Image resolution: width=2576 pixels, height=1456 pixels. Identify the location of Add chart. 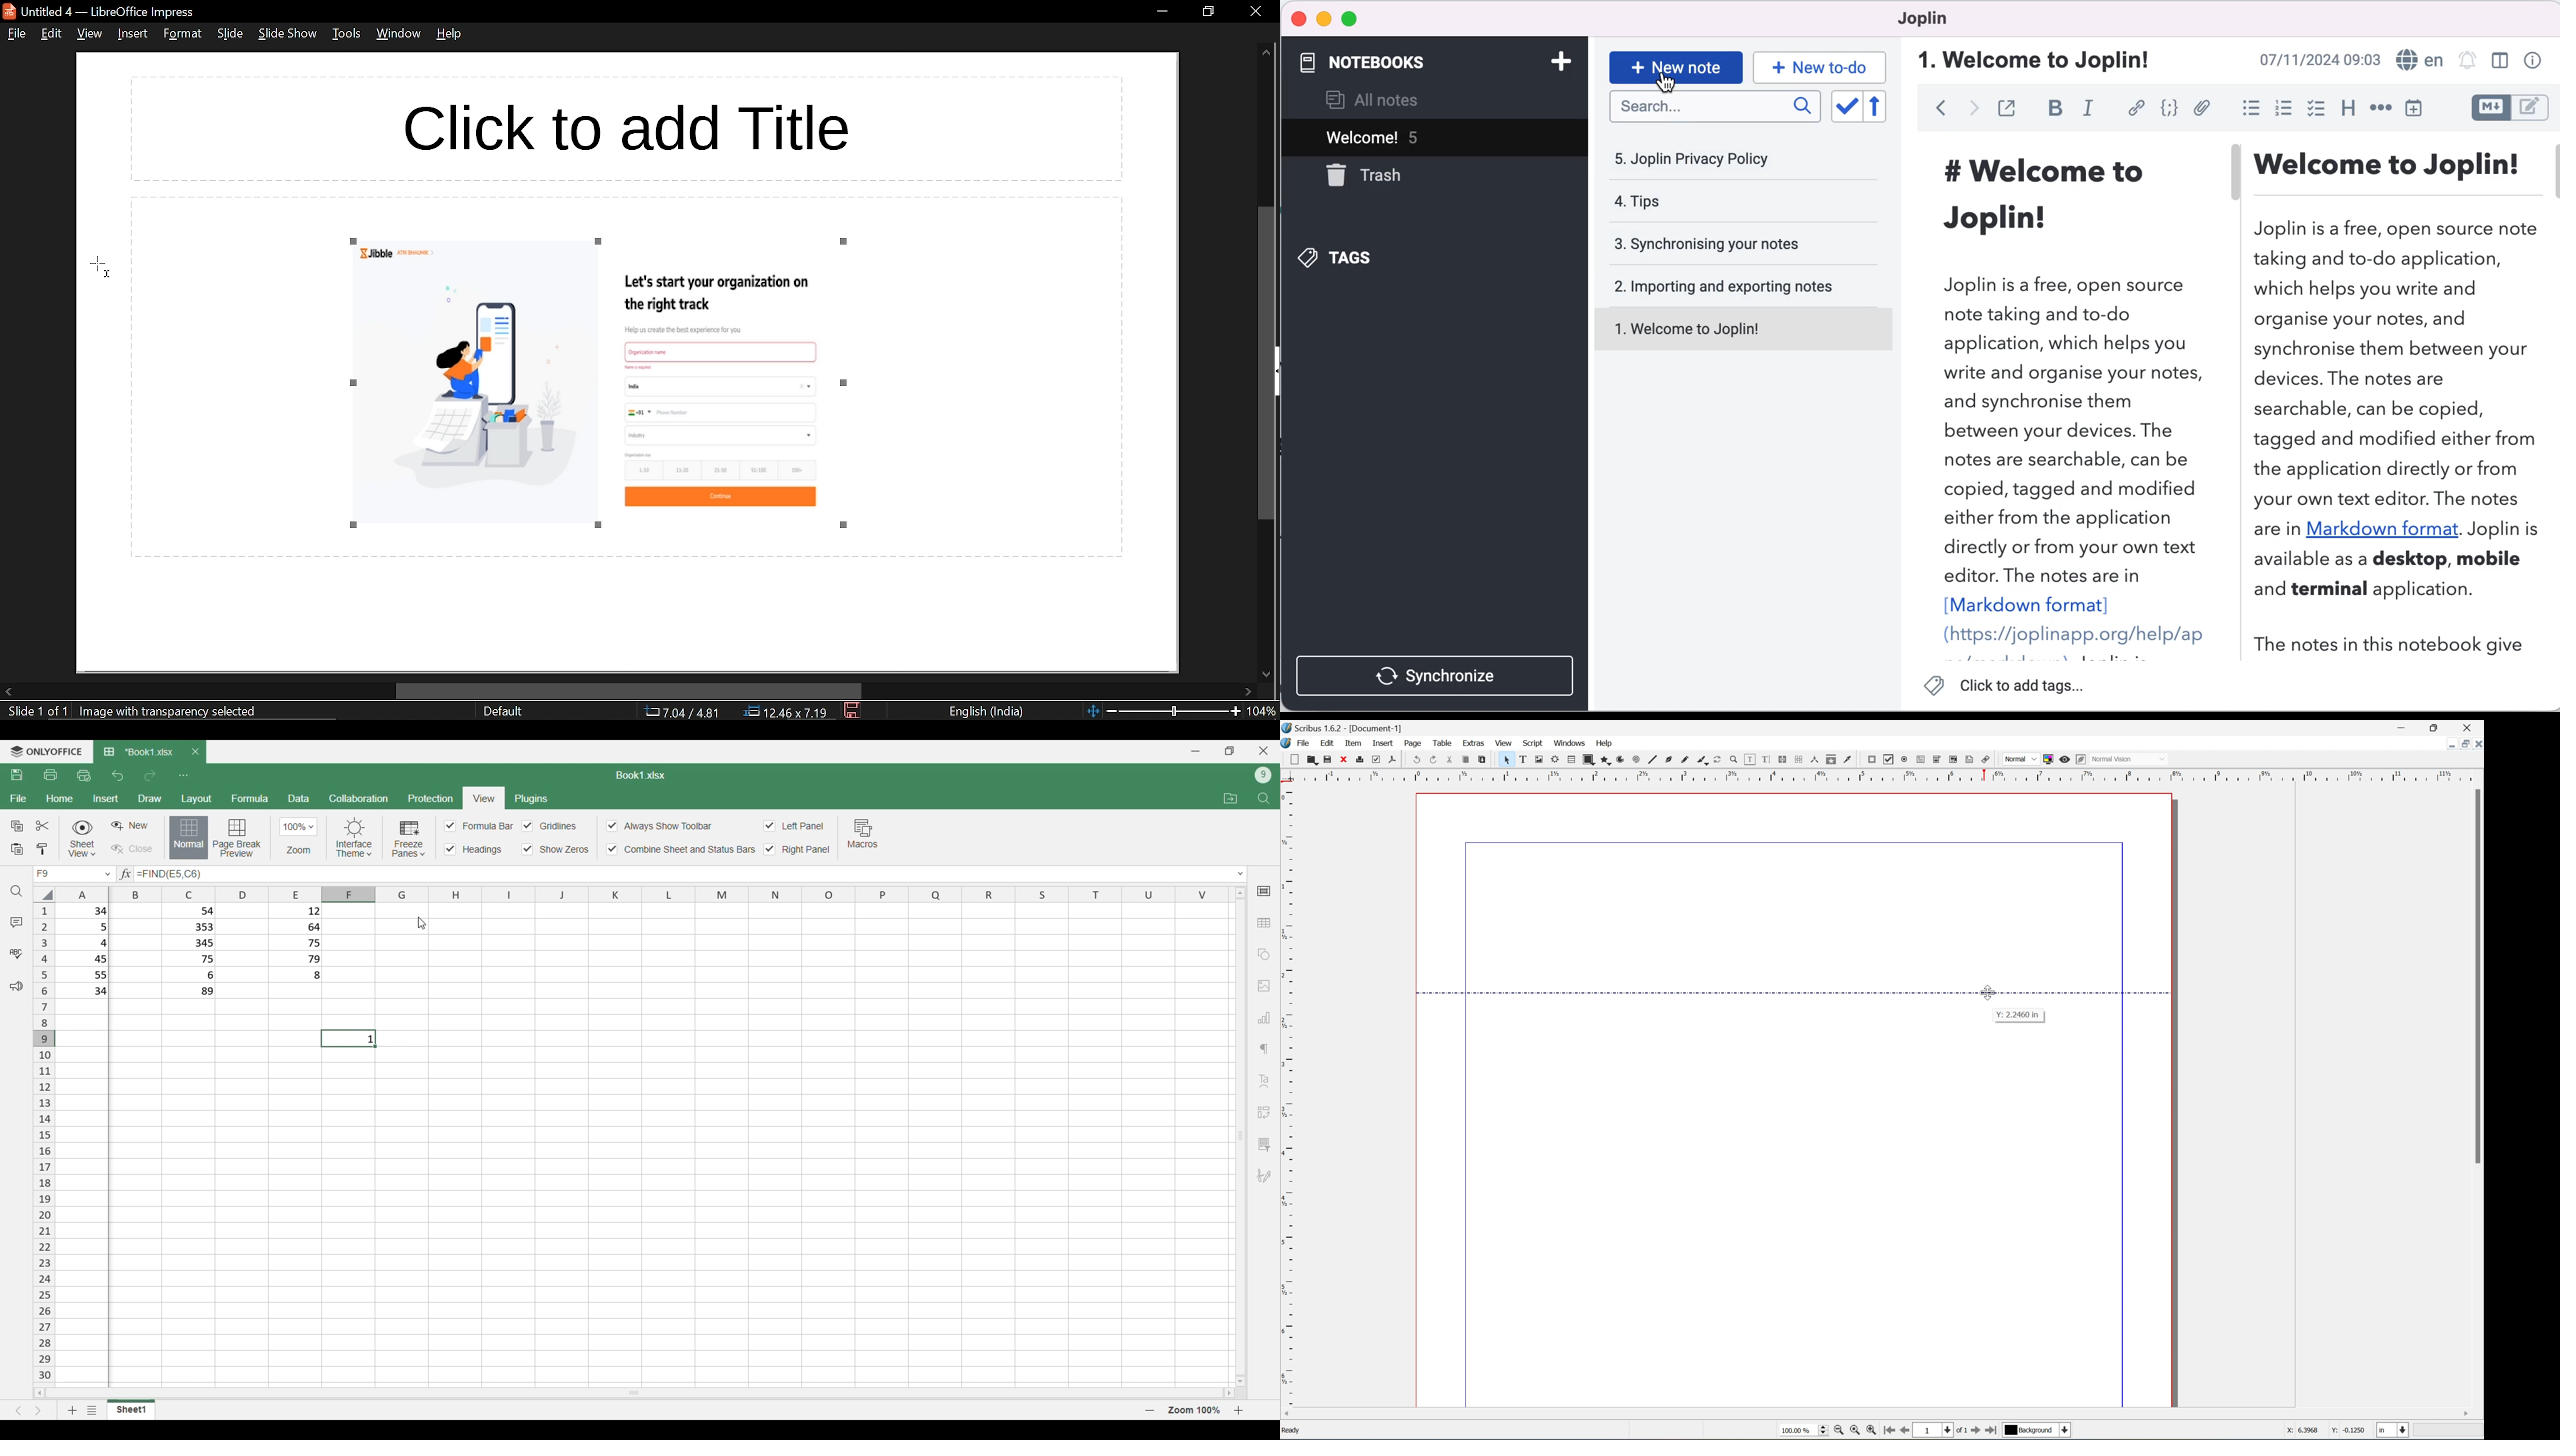
(1264, 1017).